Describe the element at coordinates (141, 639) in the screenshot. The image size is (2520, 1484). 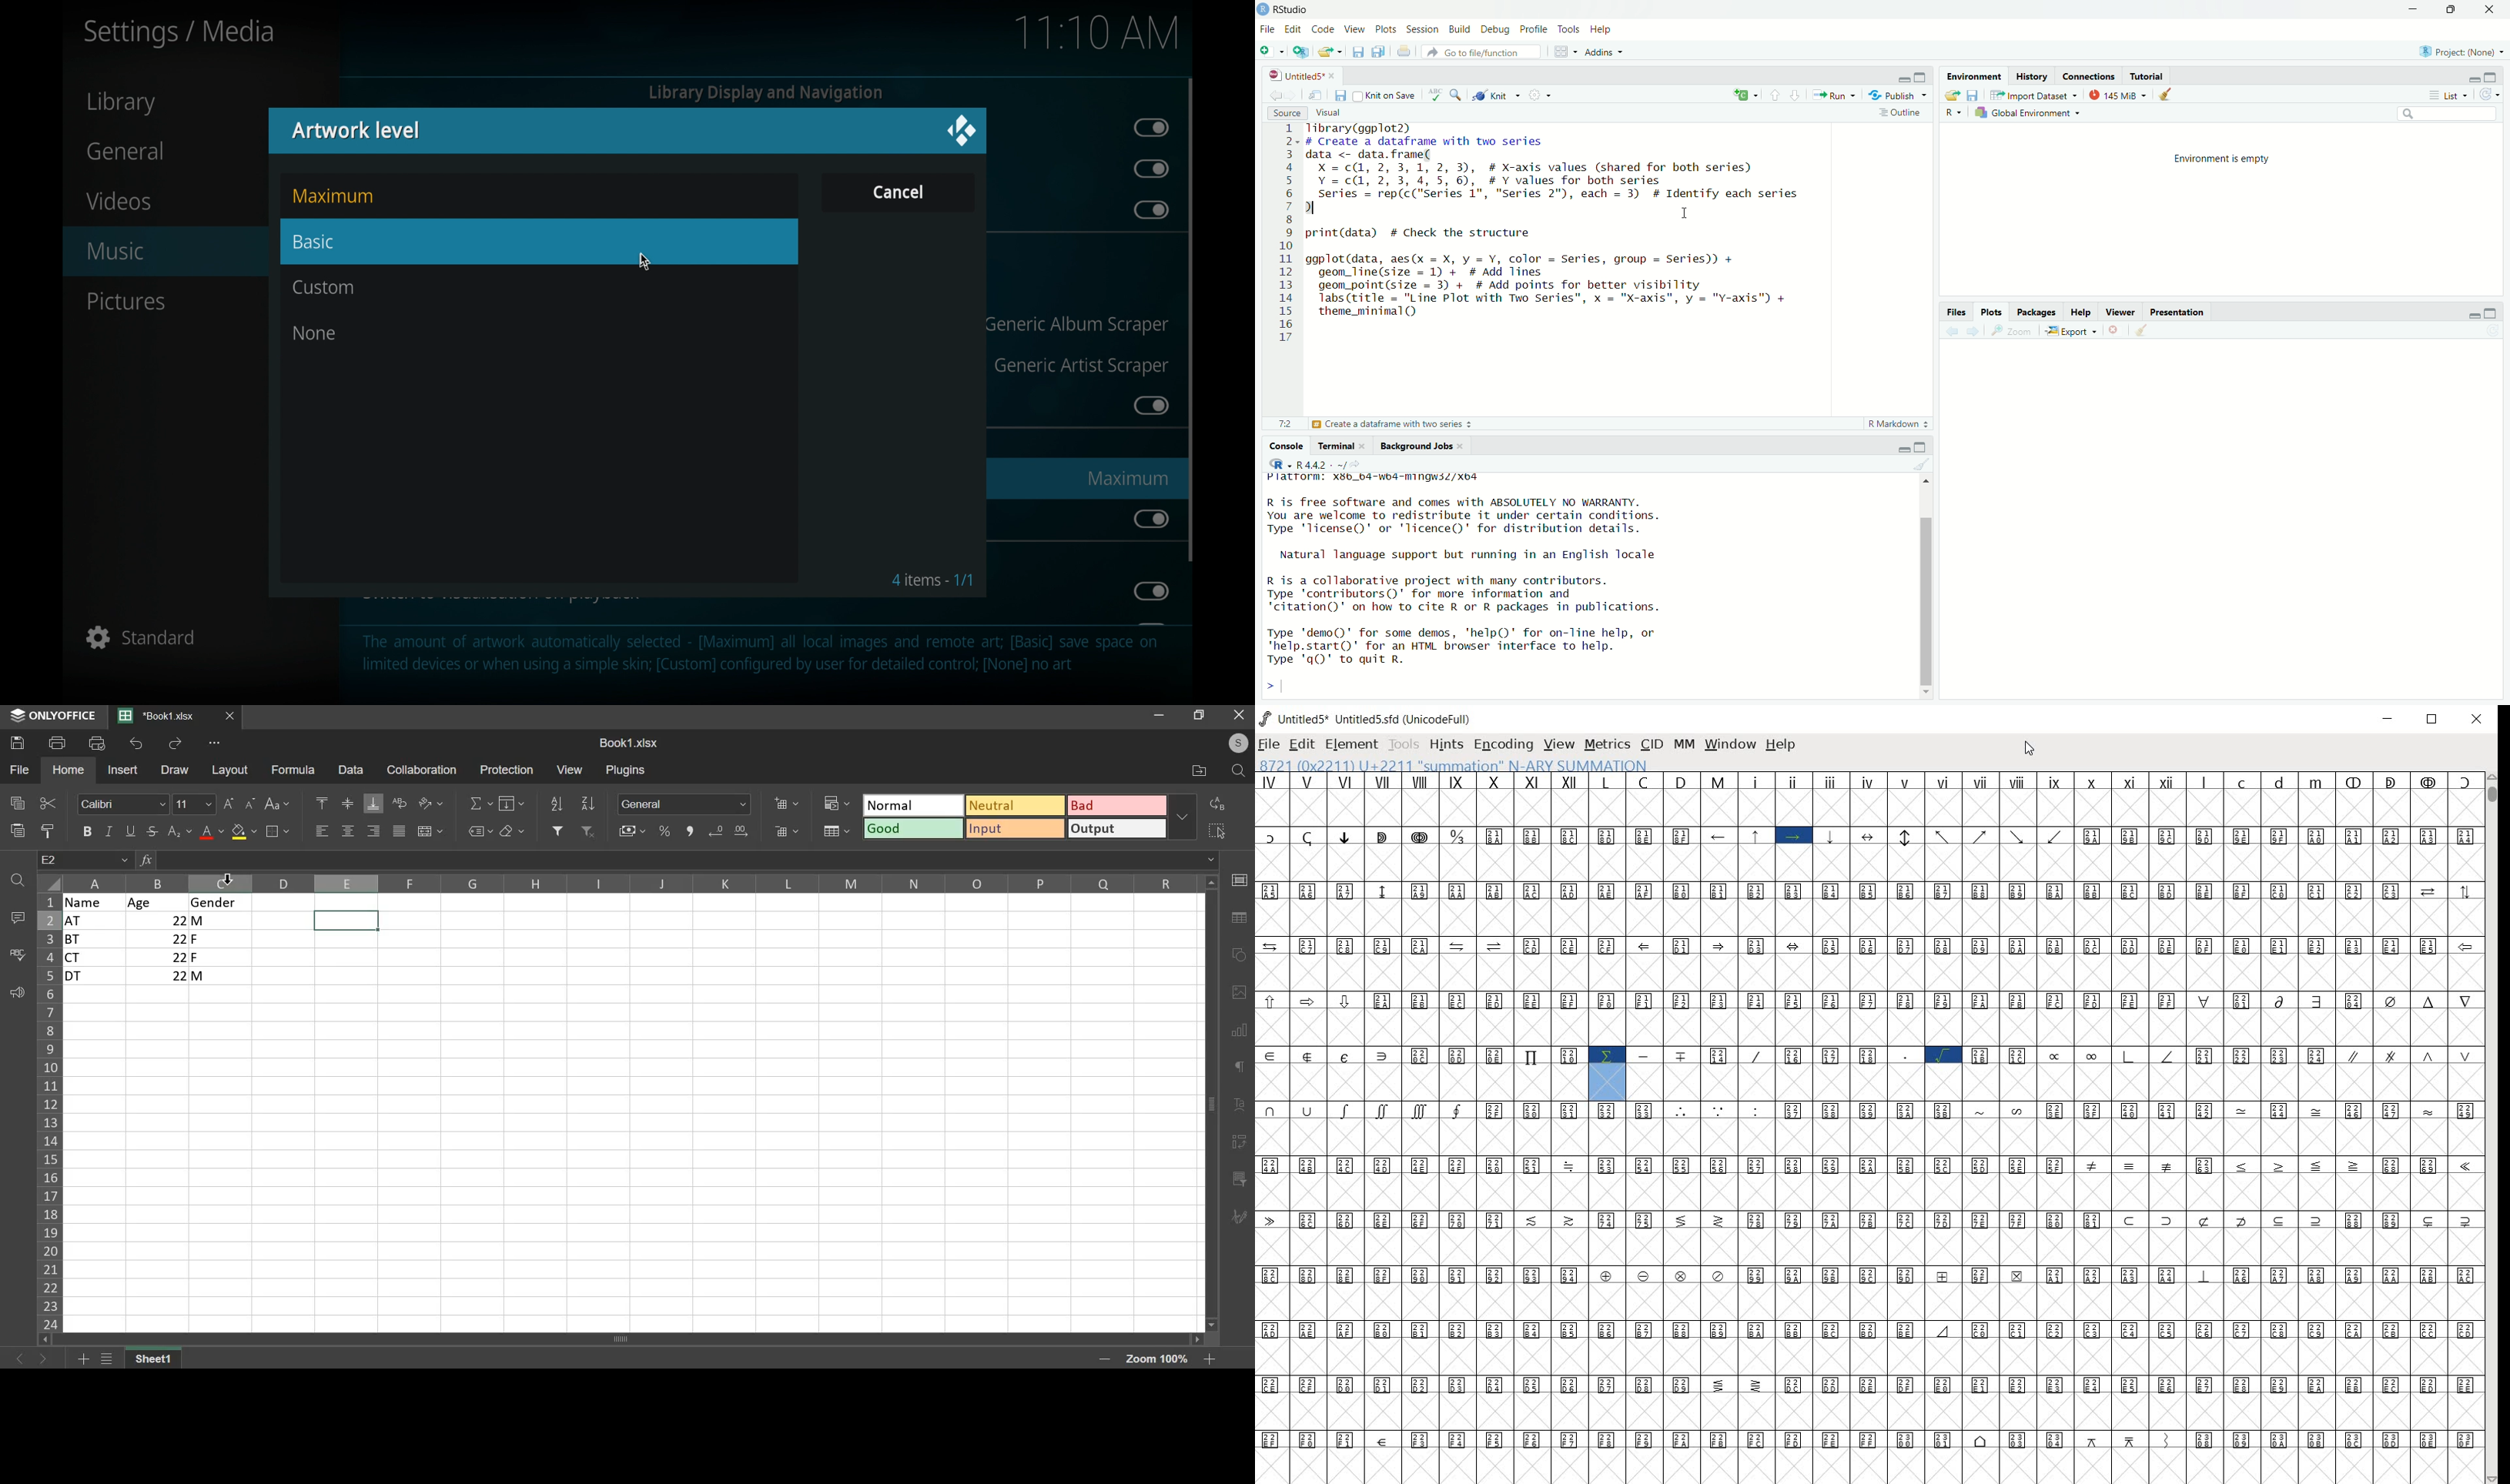
I see `standard` at that location.